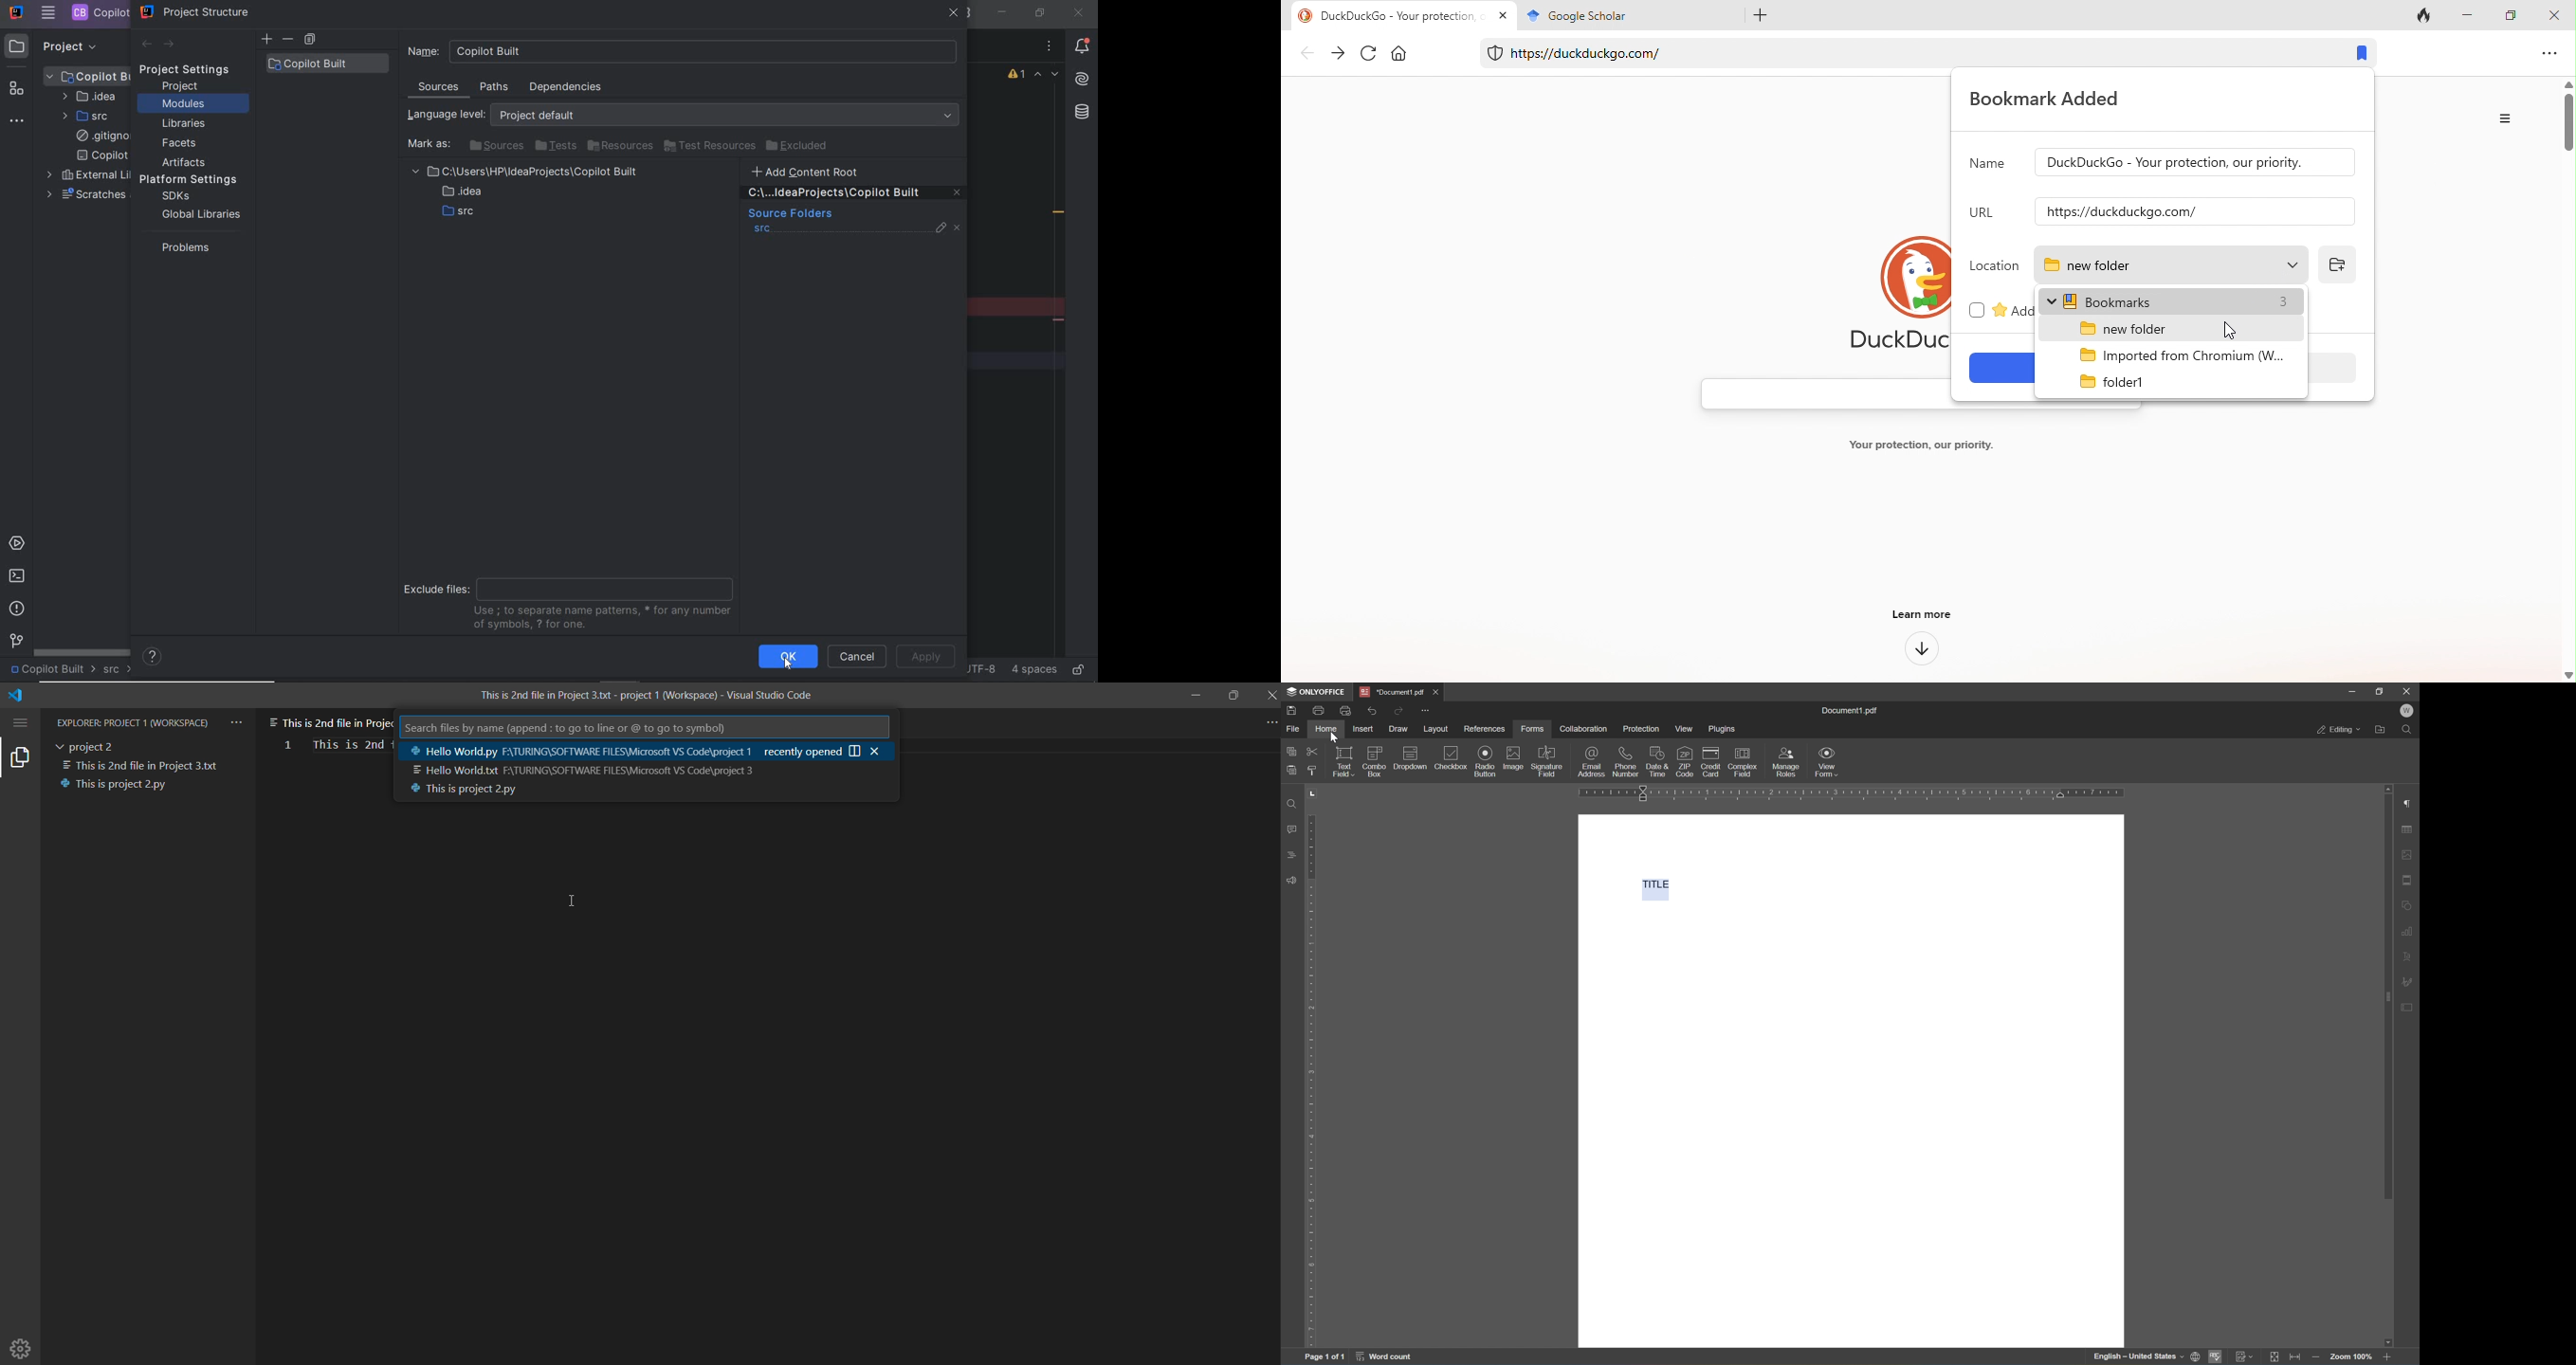  I want to click on paste, so click(1295, 771).